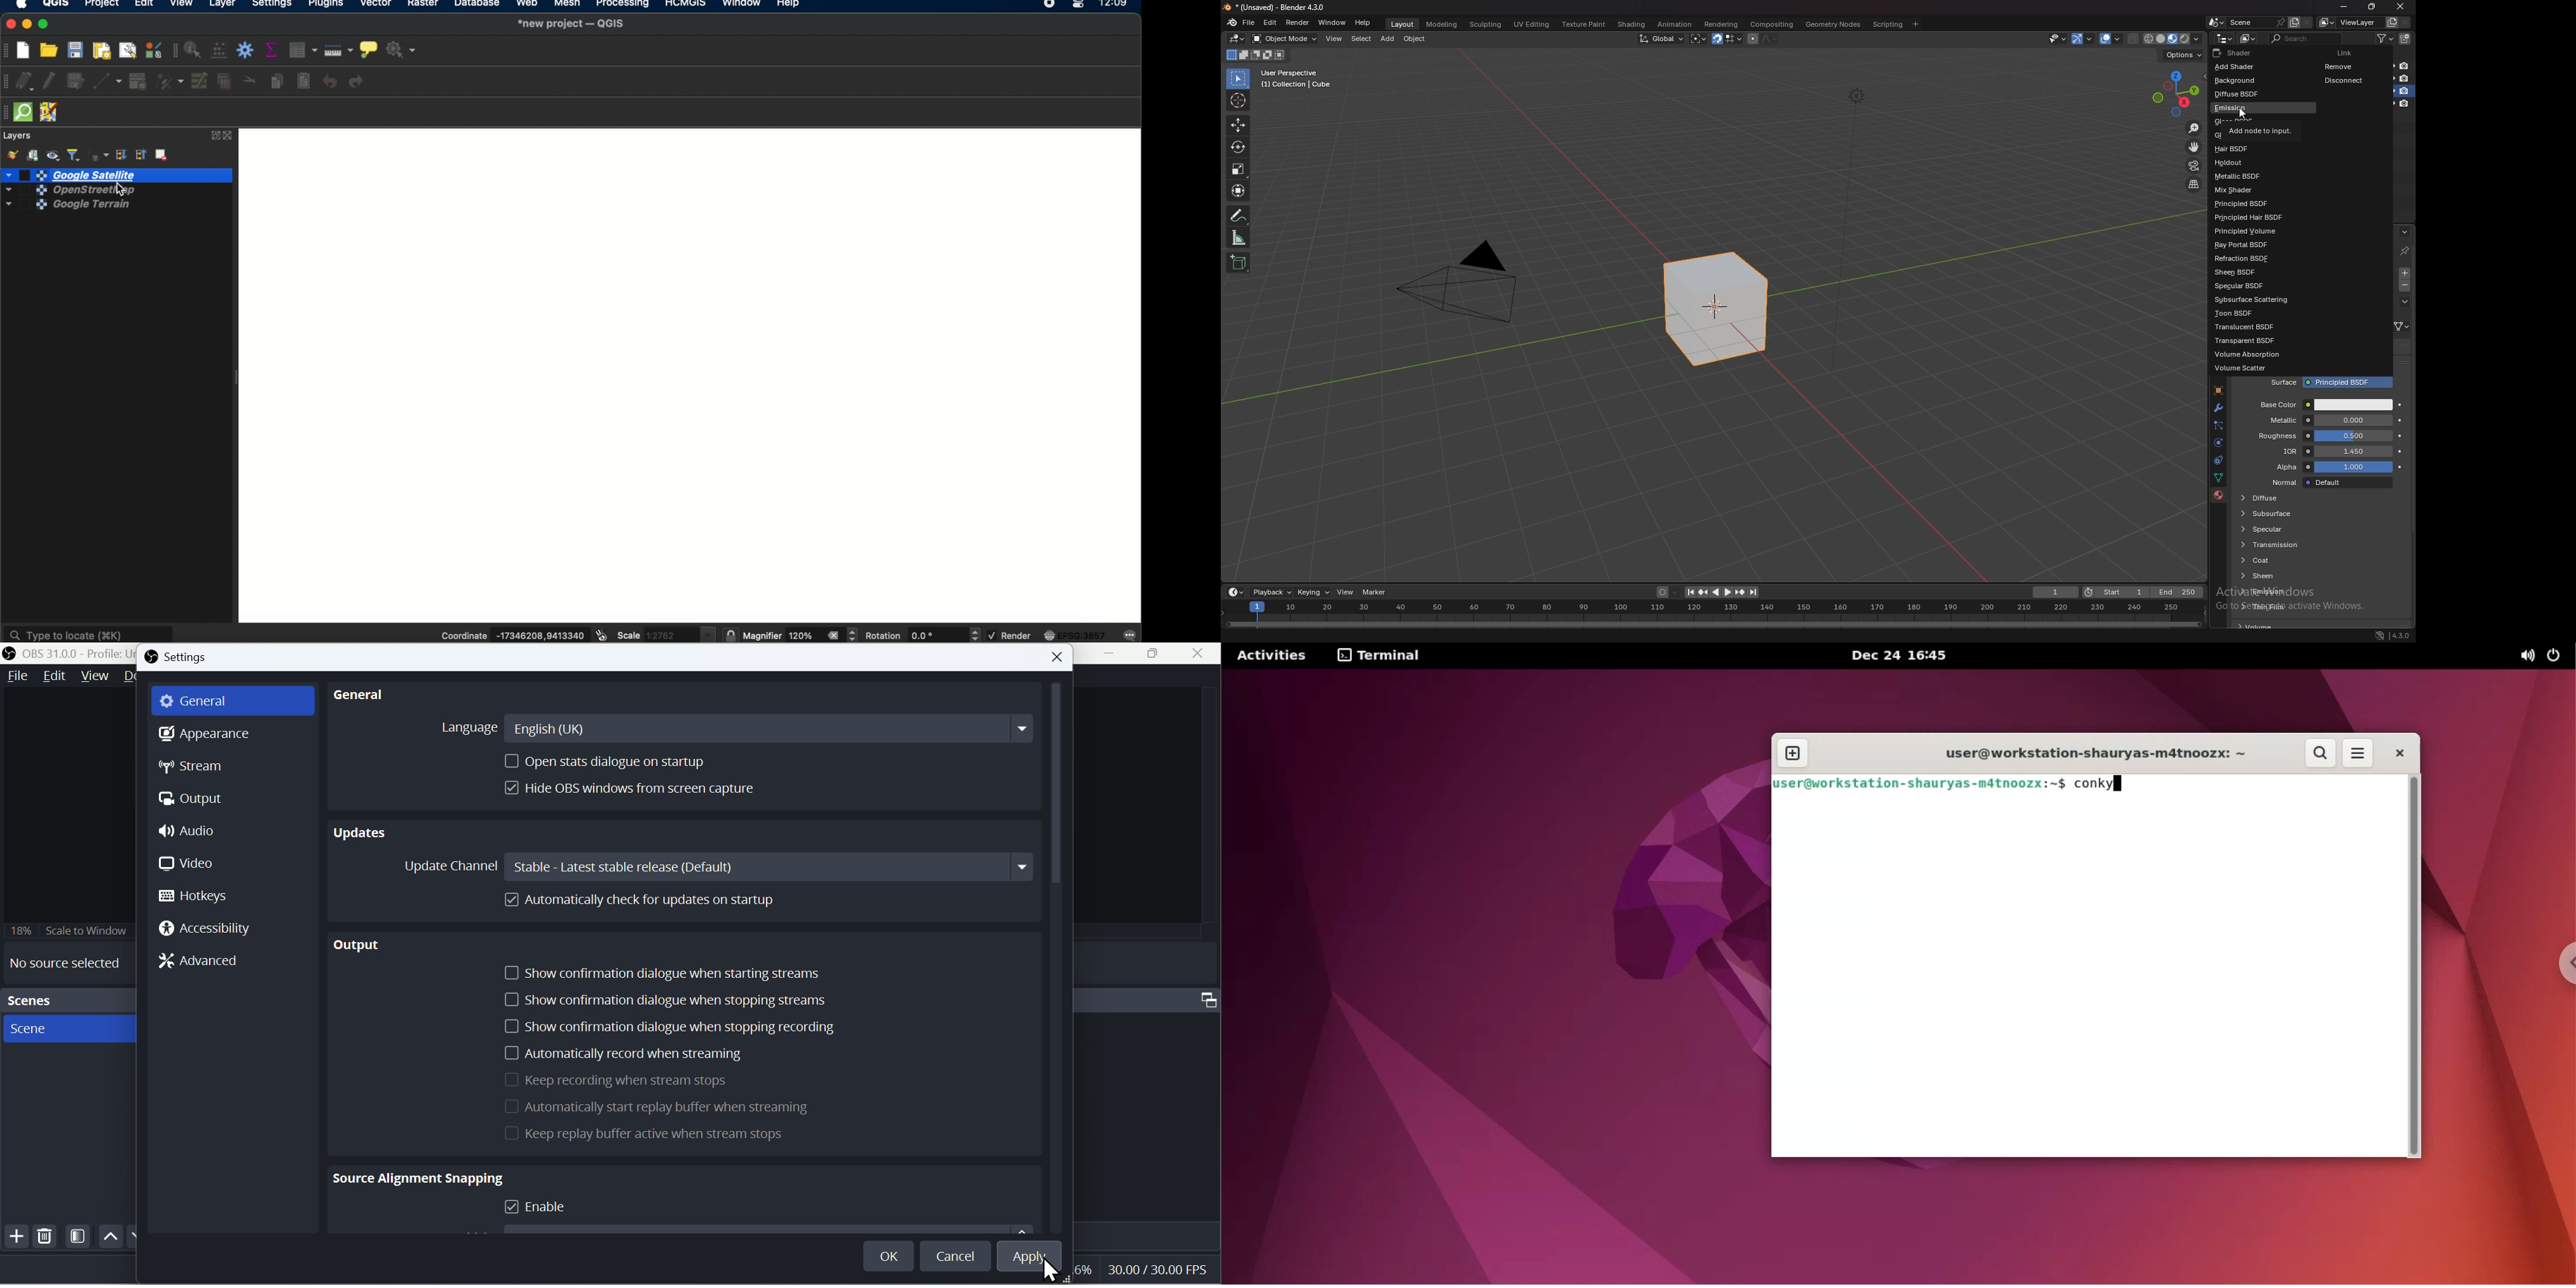 This screenshot has height=1288, width=2576. I want to click on Minimiza, so click(1107, 654).